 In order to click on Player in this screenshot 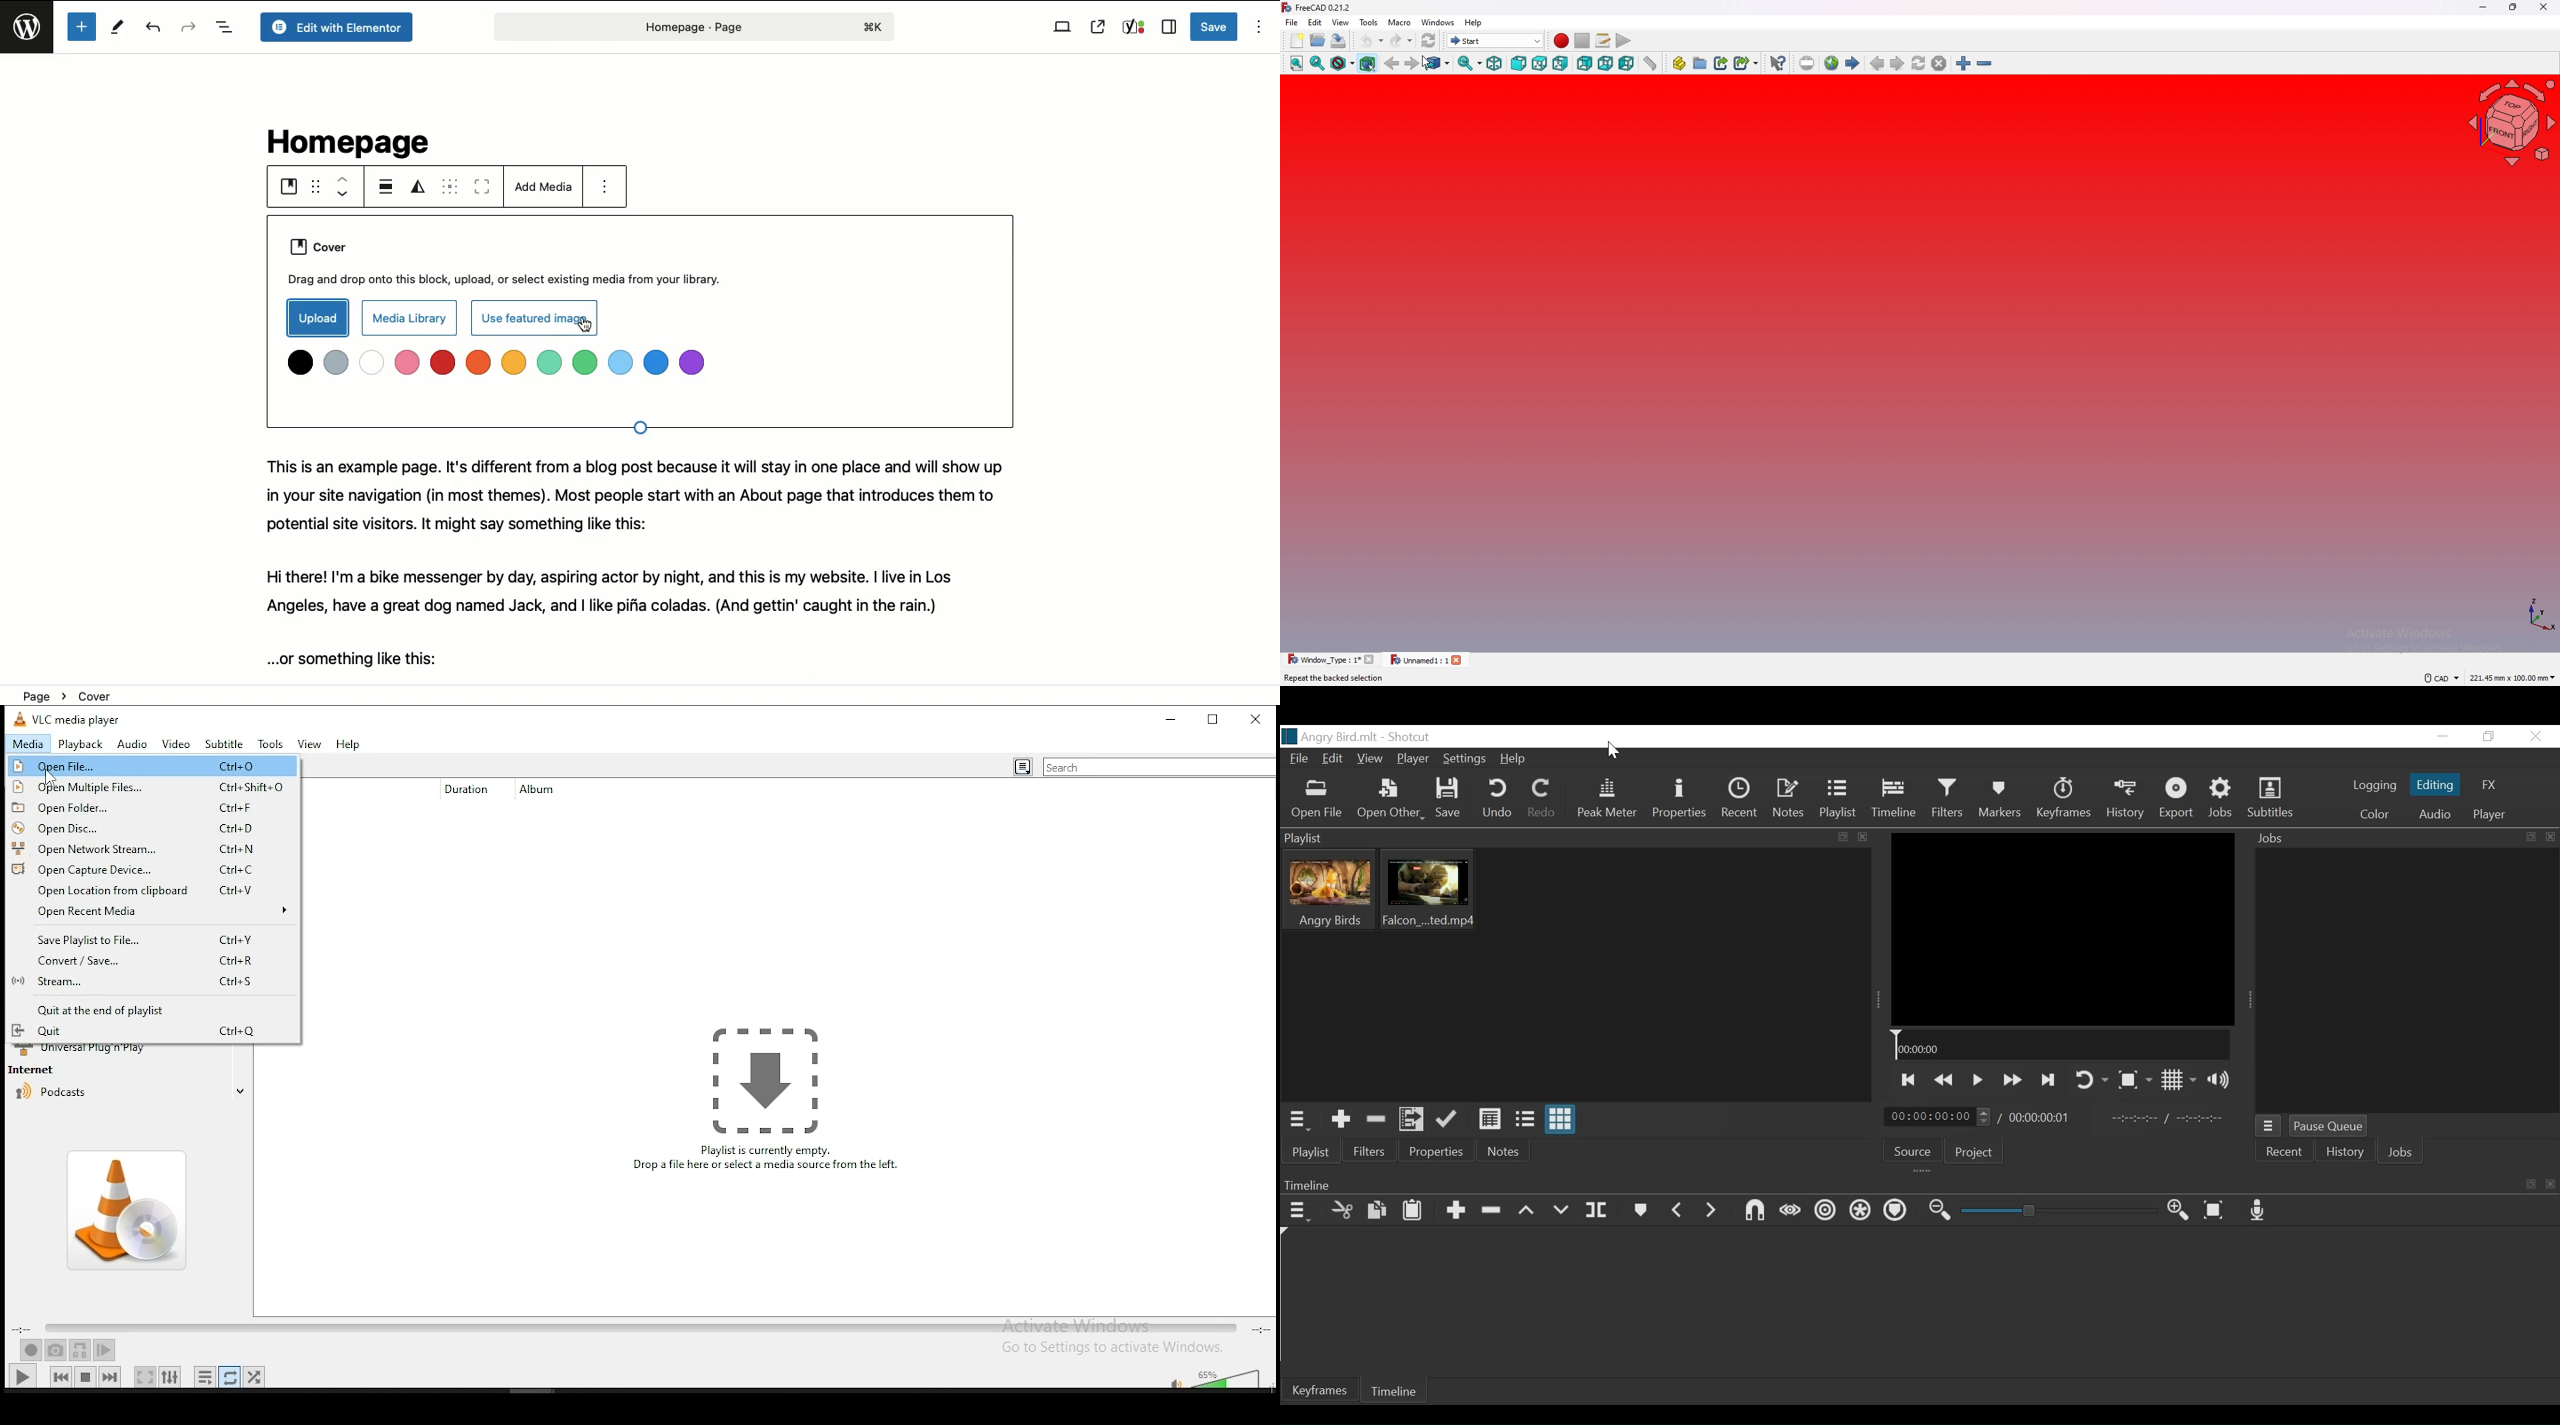, I will do `click(2487, 816)`.